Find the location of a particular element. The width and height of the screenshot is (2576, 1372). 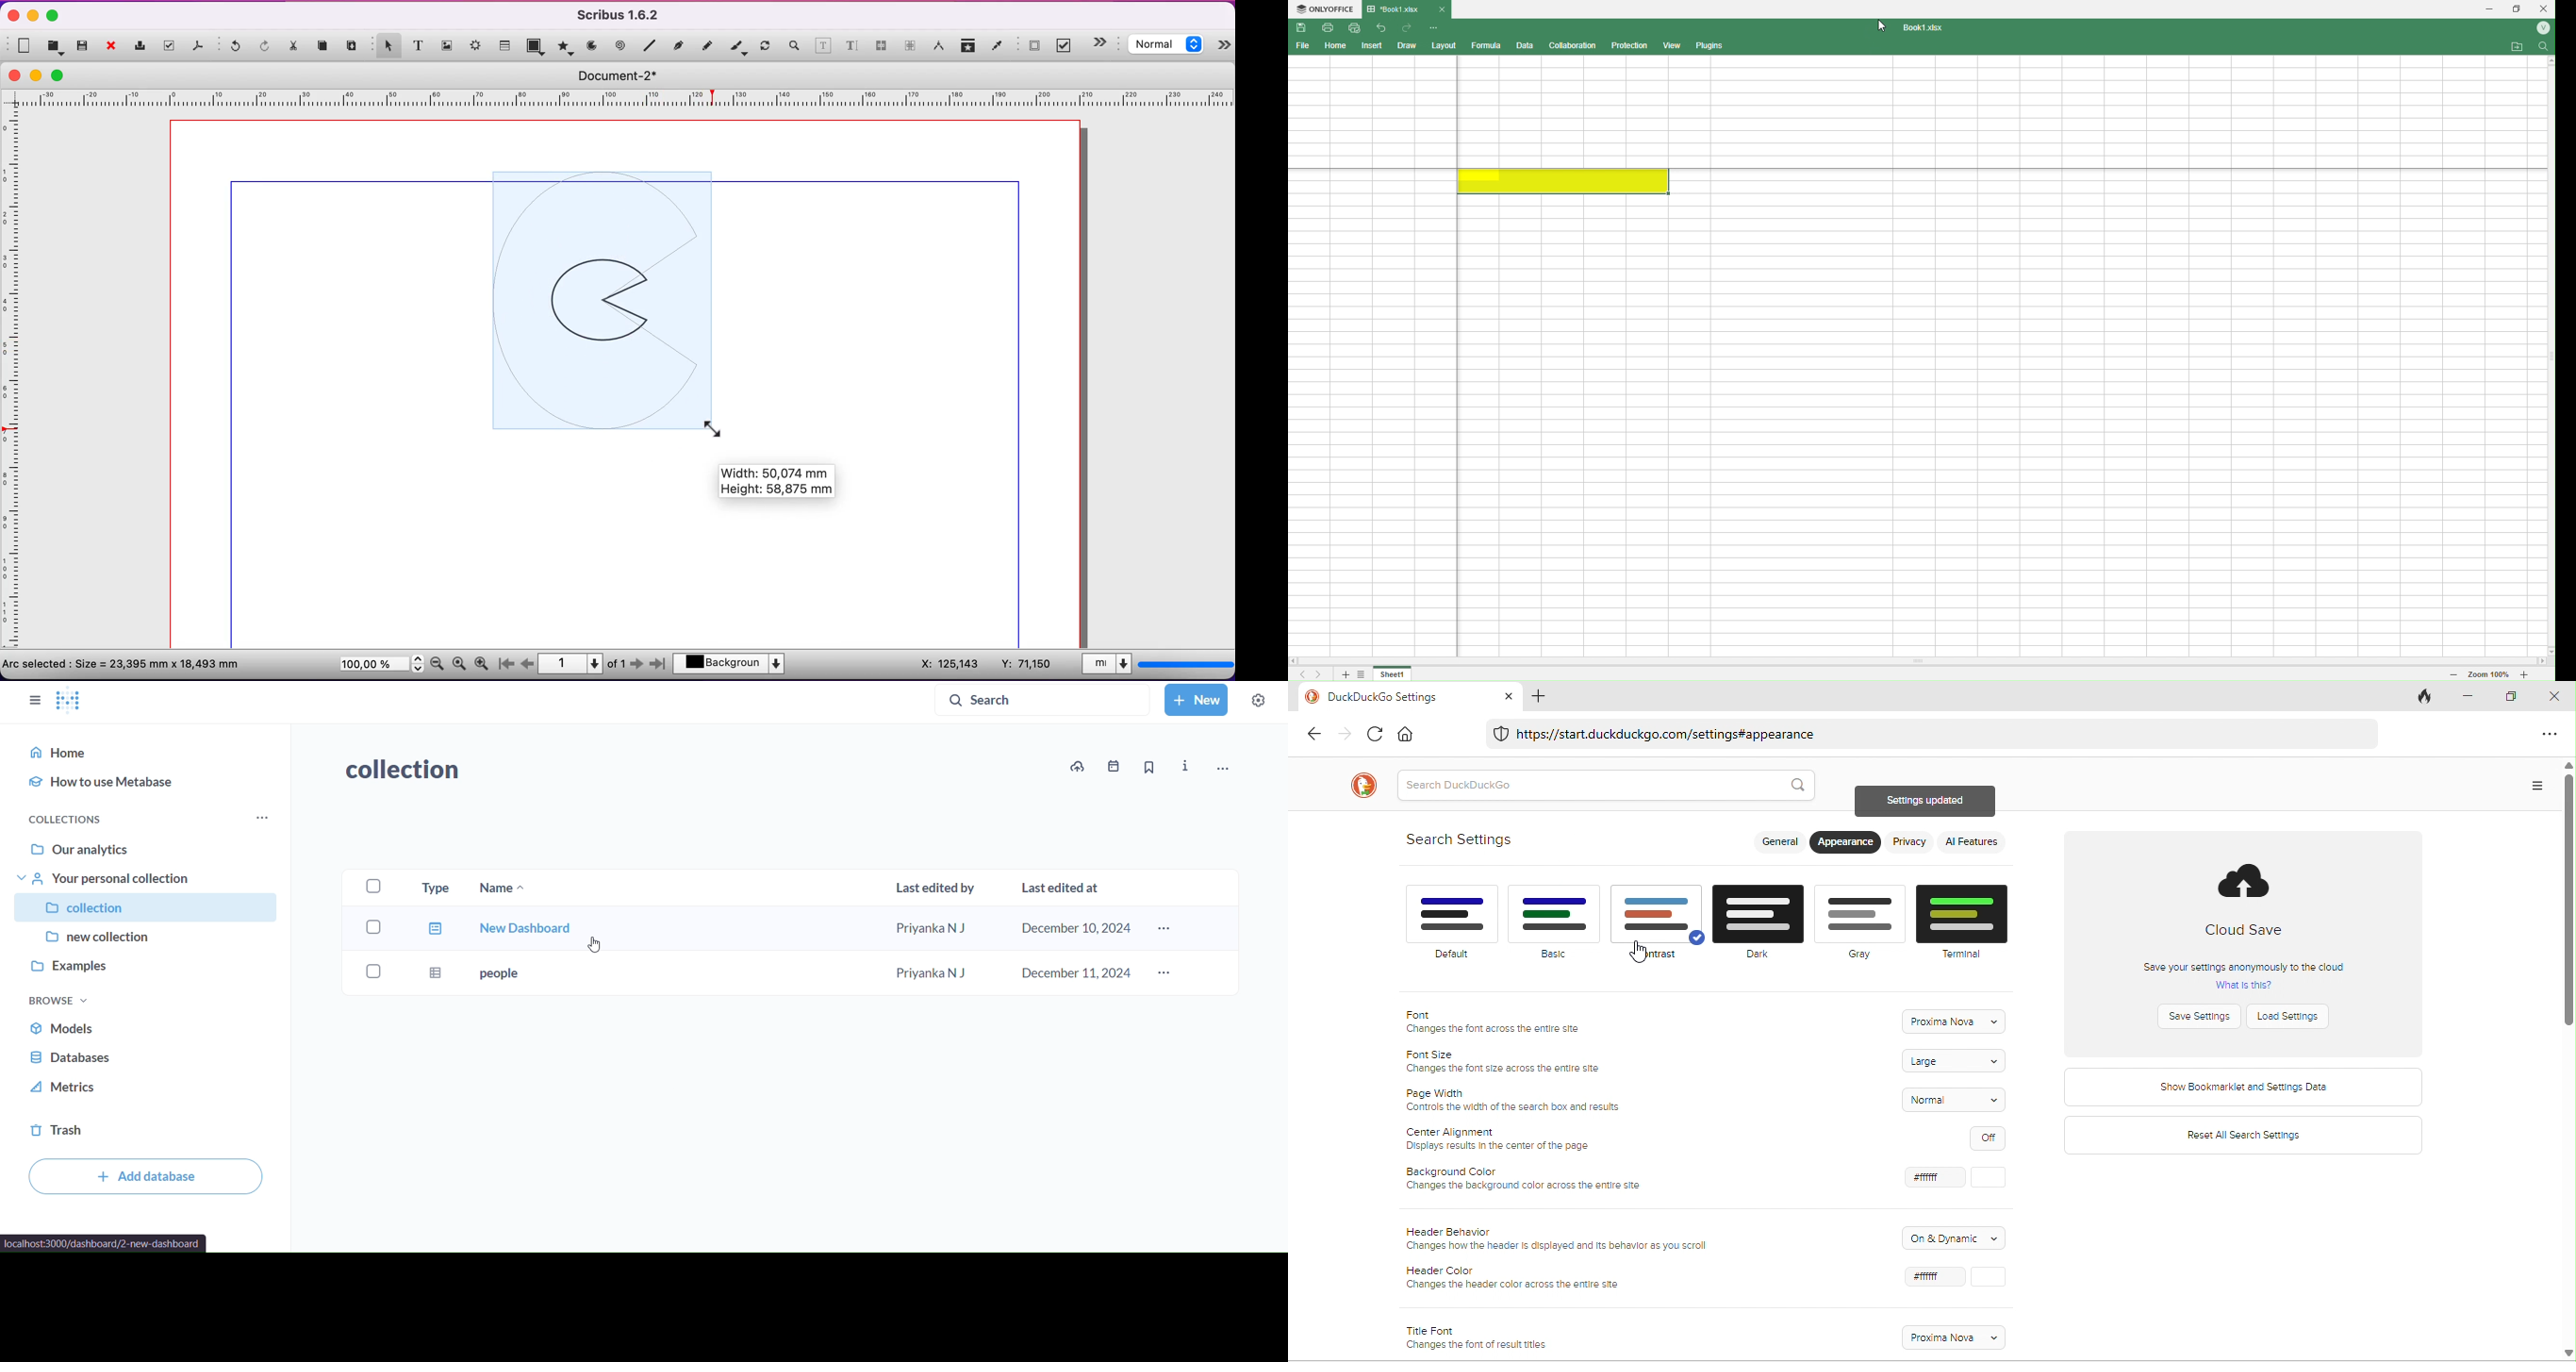

normal is located at coordinates (1957, 1100).